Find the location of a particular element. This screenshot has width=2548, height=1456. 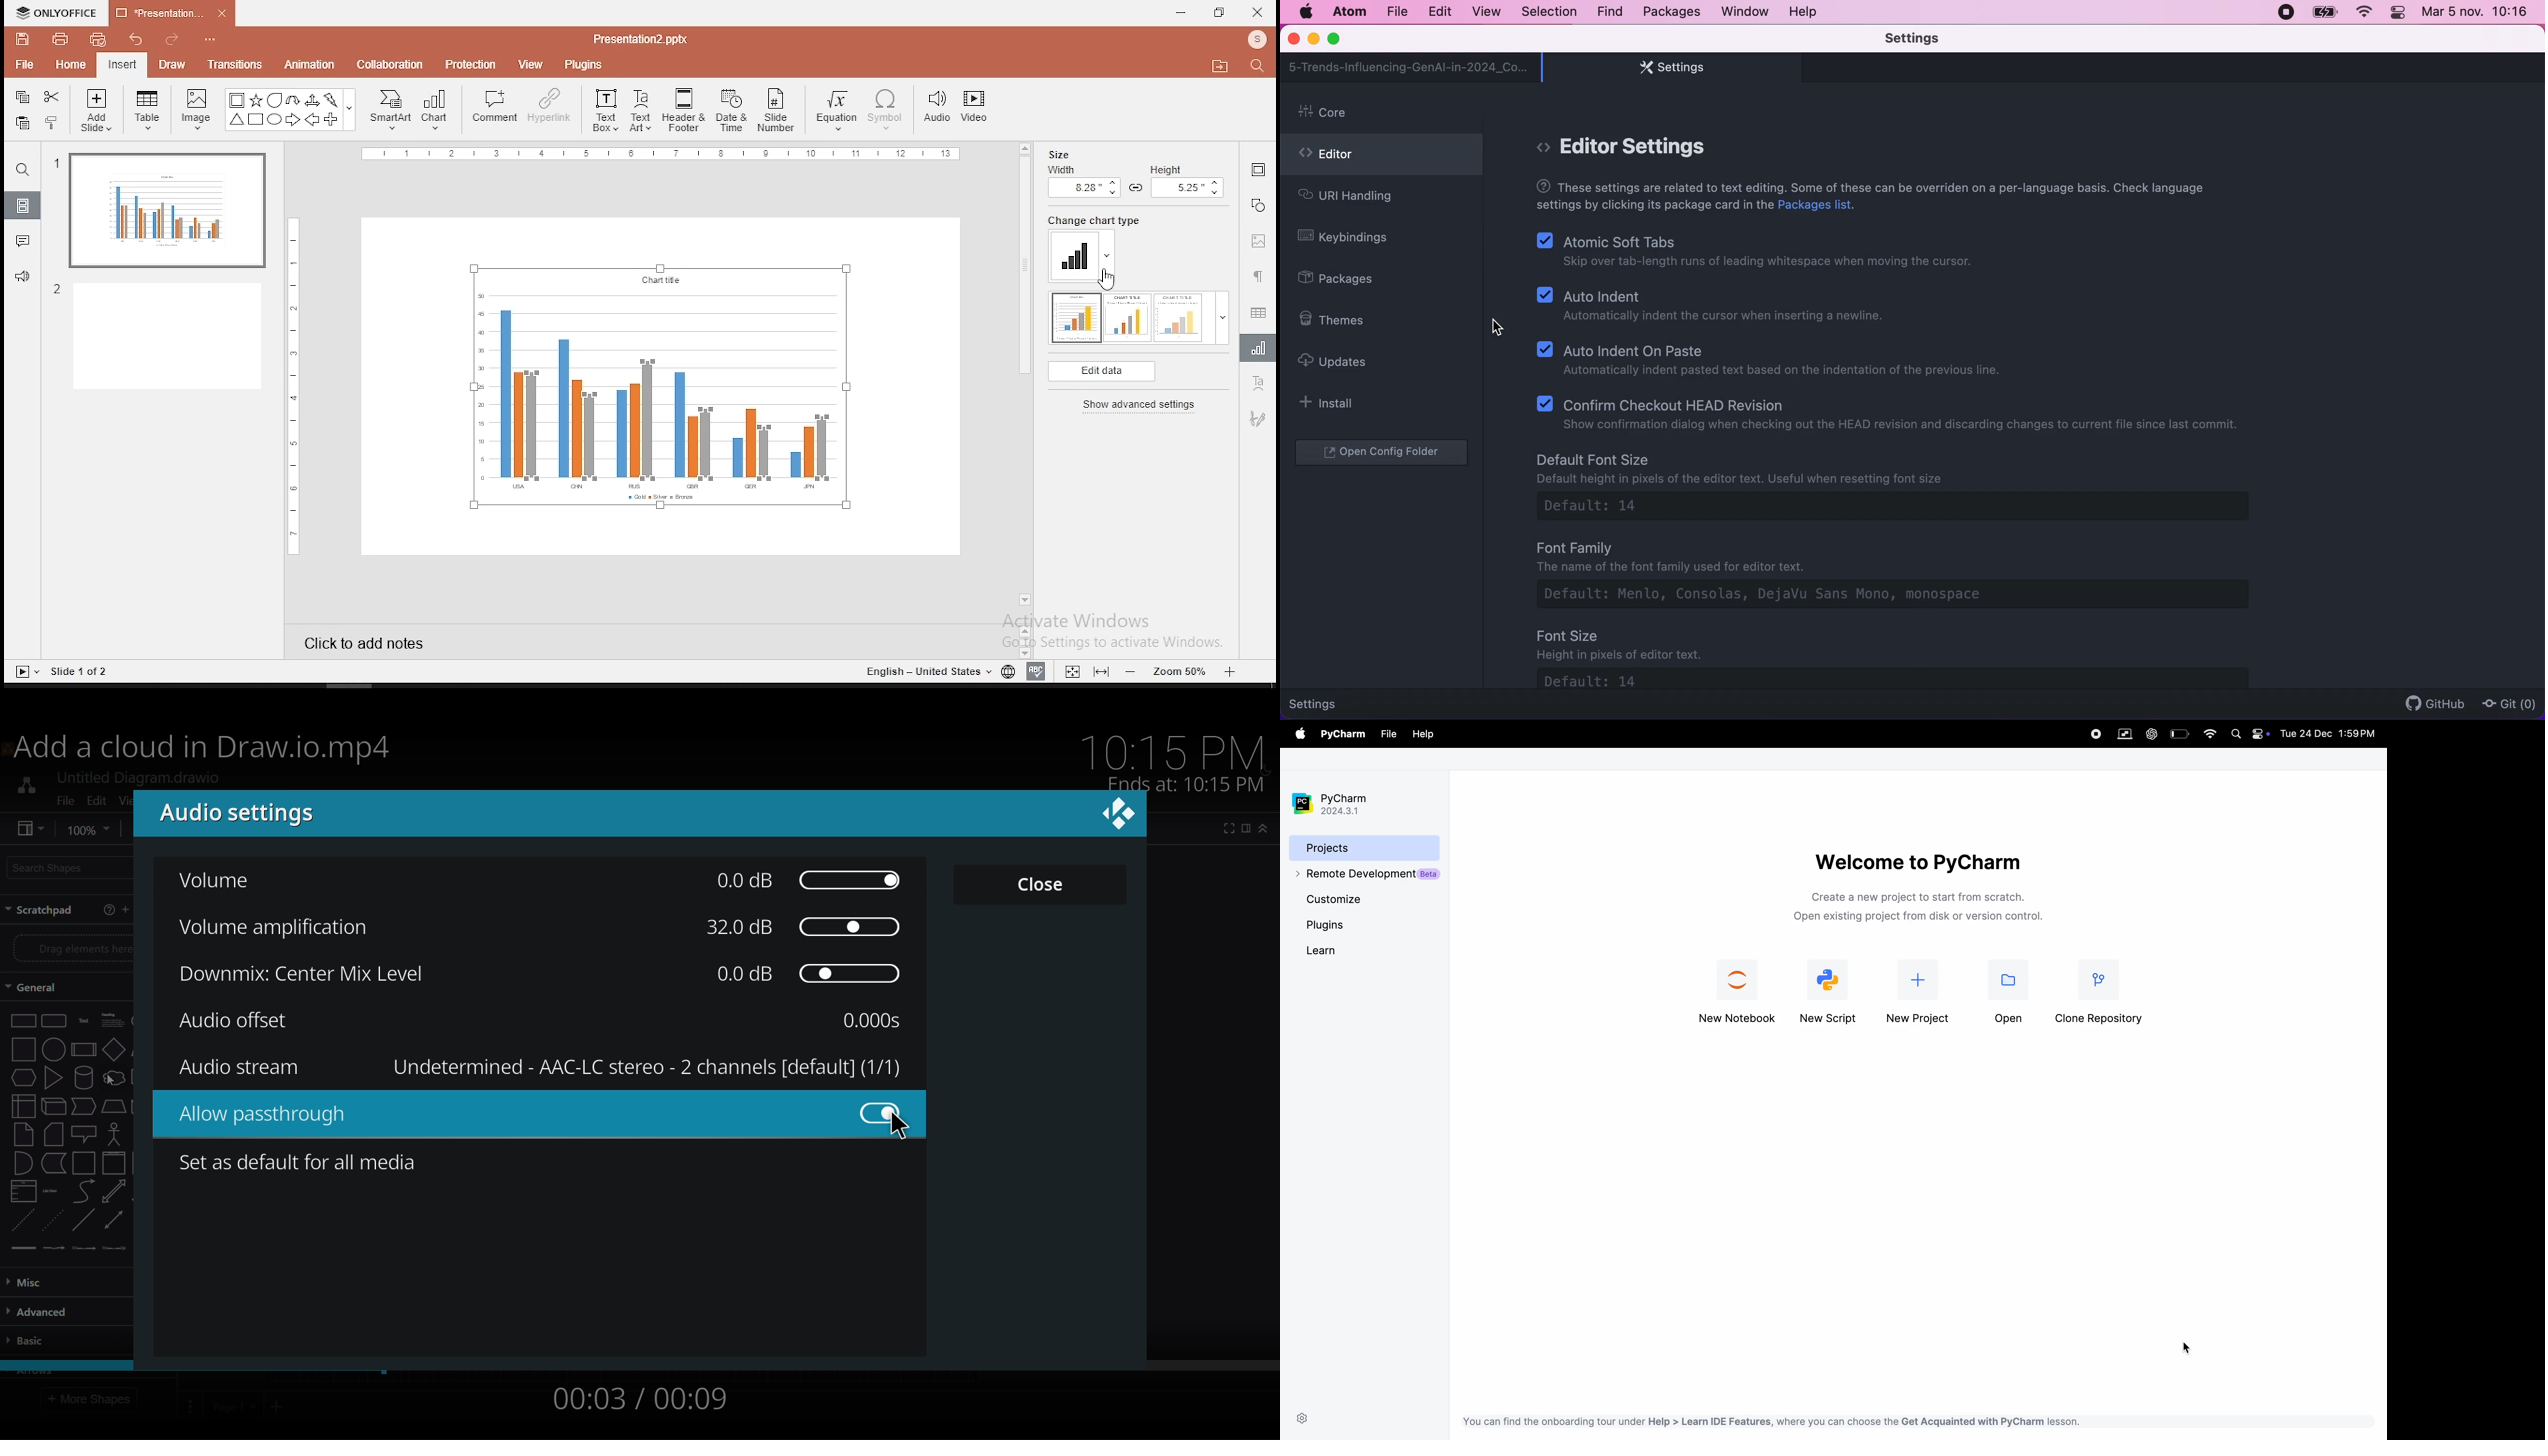

slide 1 is located at coordinates (164, 212).